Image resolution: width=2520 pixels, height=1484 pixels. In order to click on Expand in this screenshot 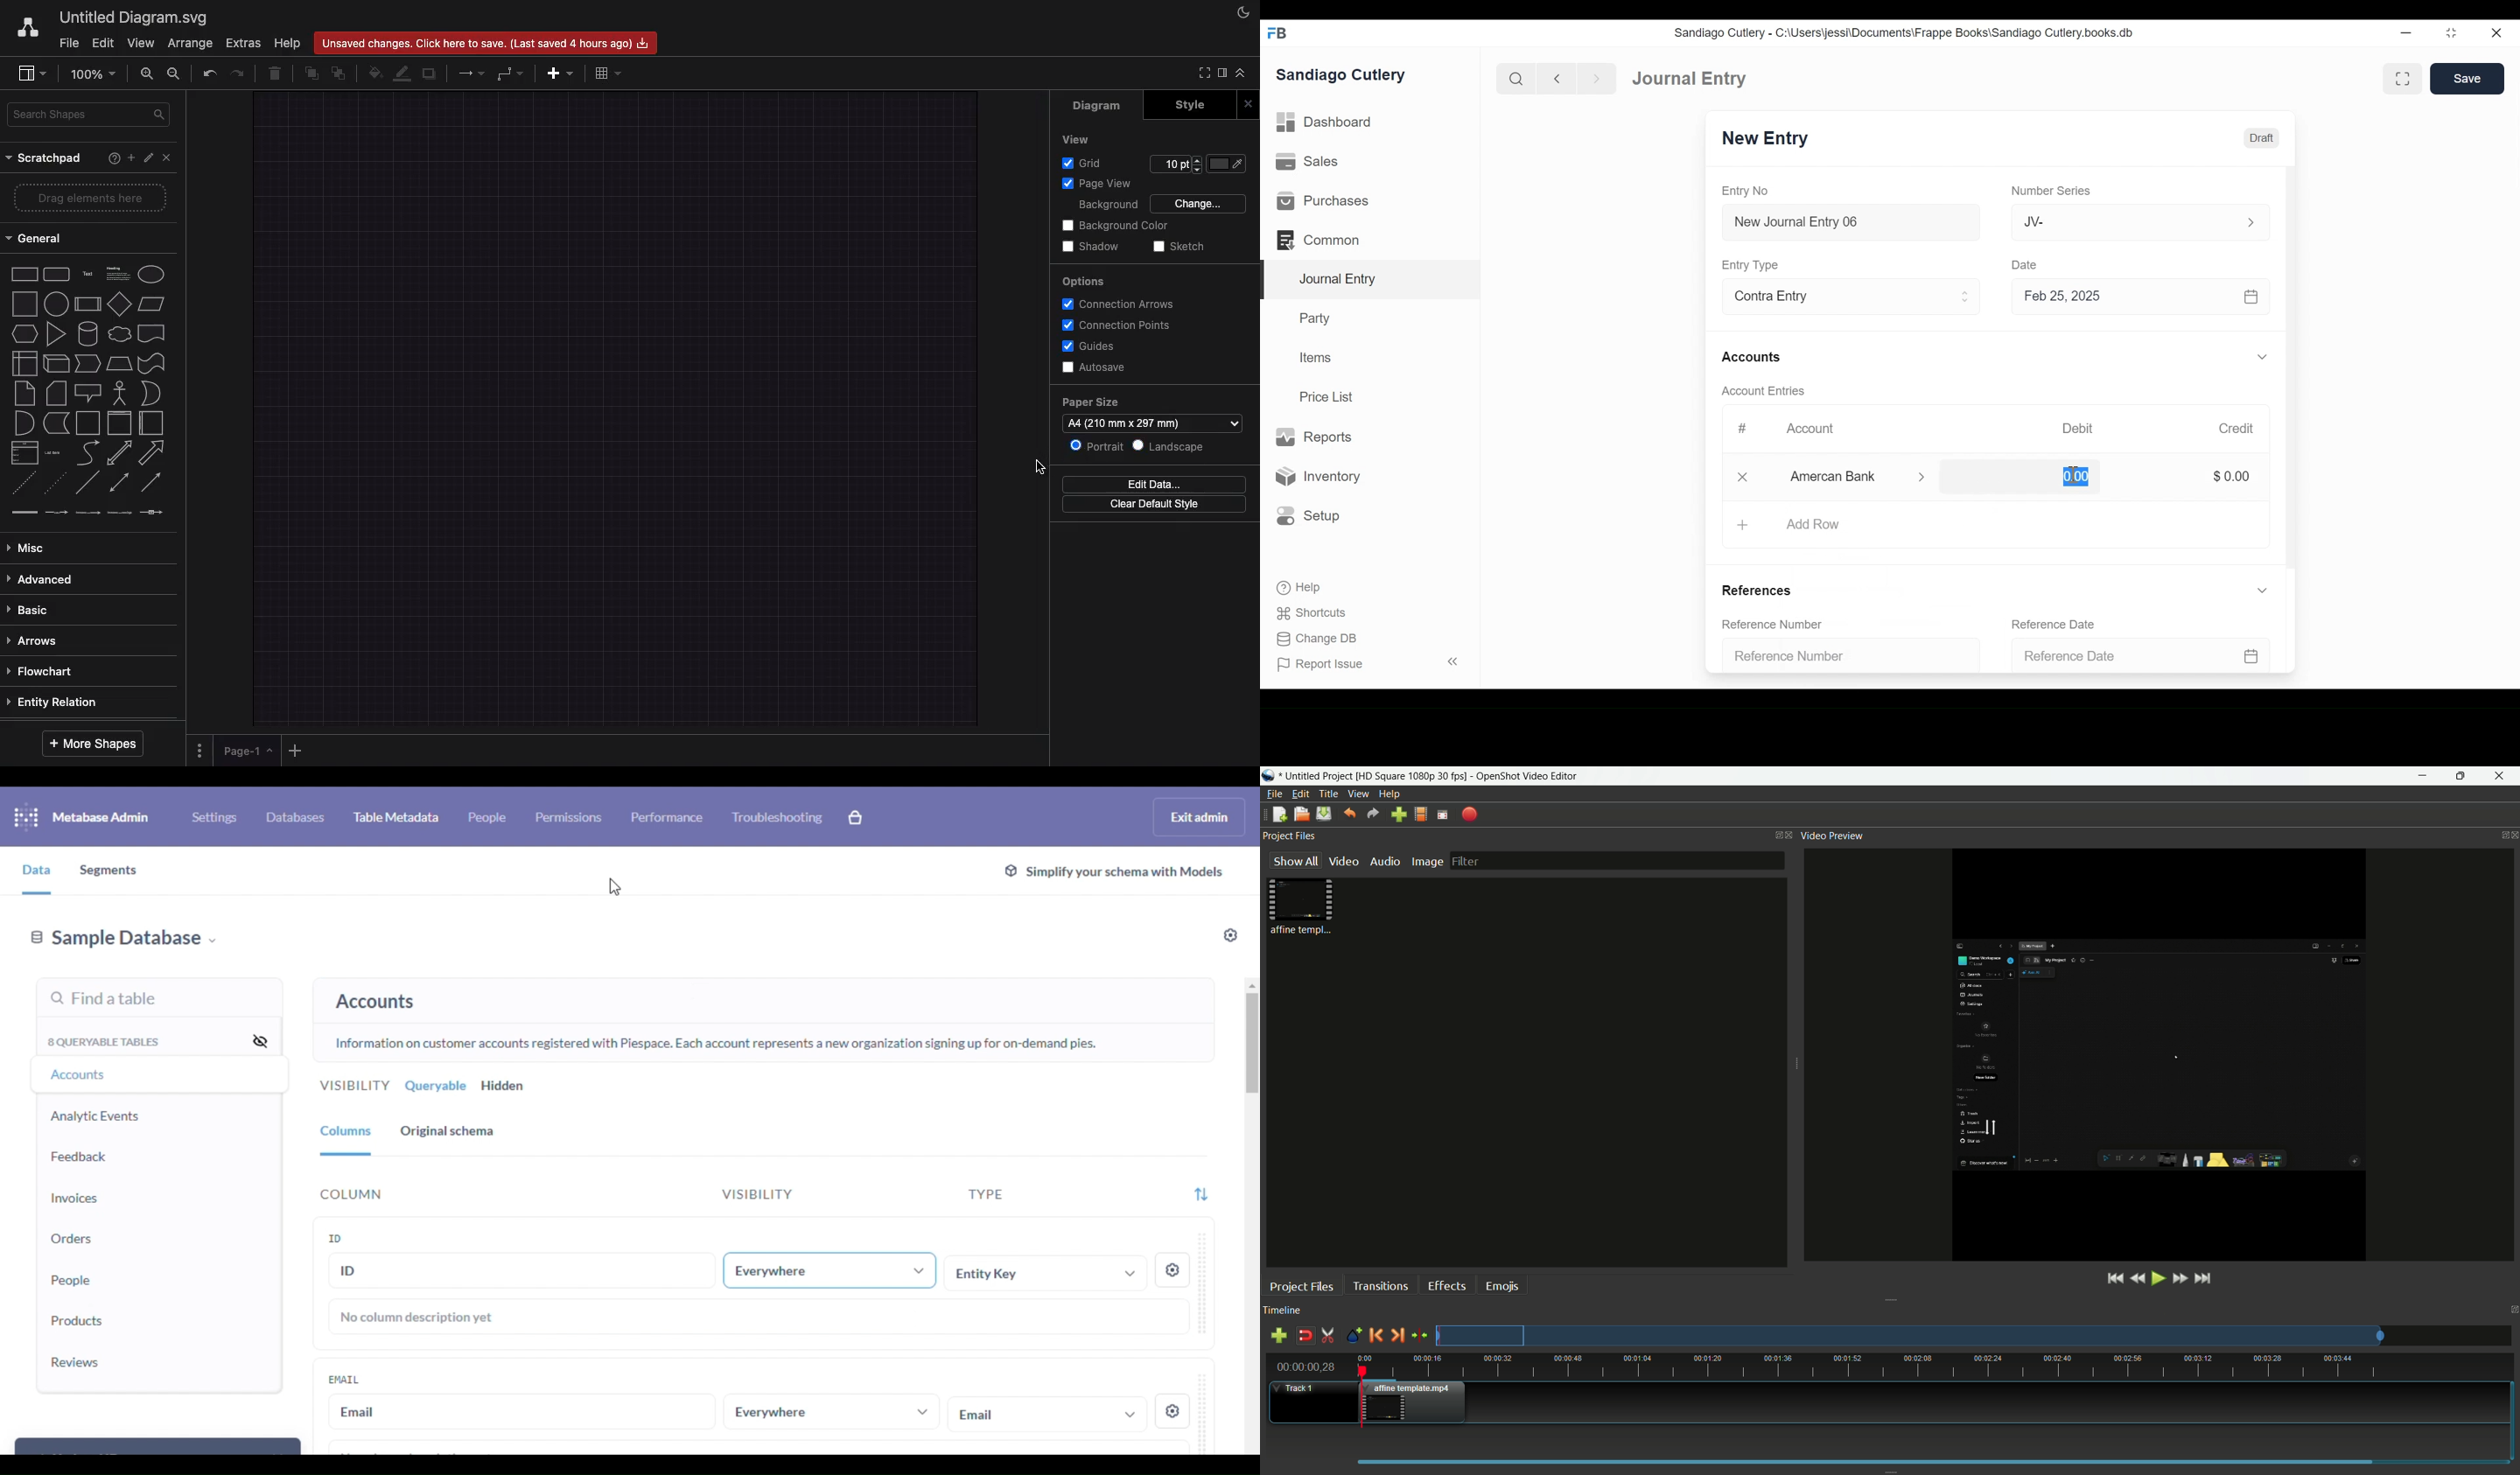, I will do `click(2251, 222)`.